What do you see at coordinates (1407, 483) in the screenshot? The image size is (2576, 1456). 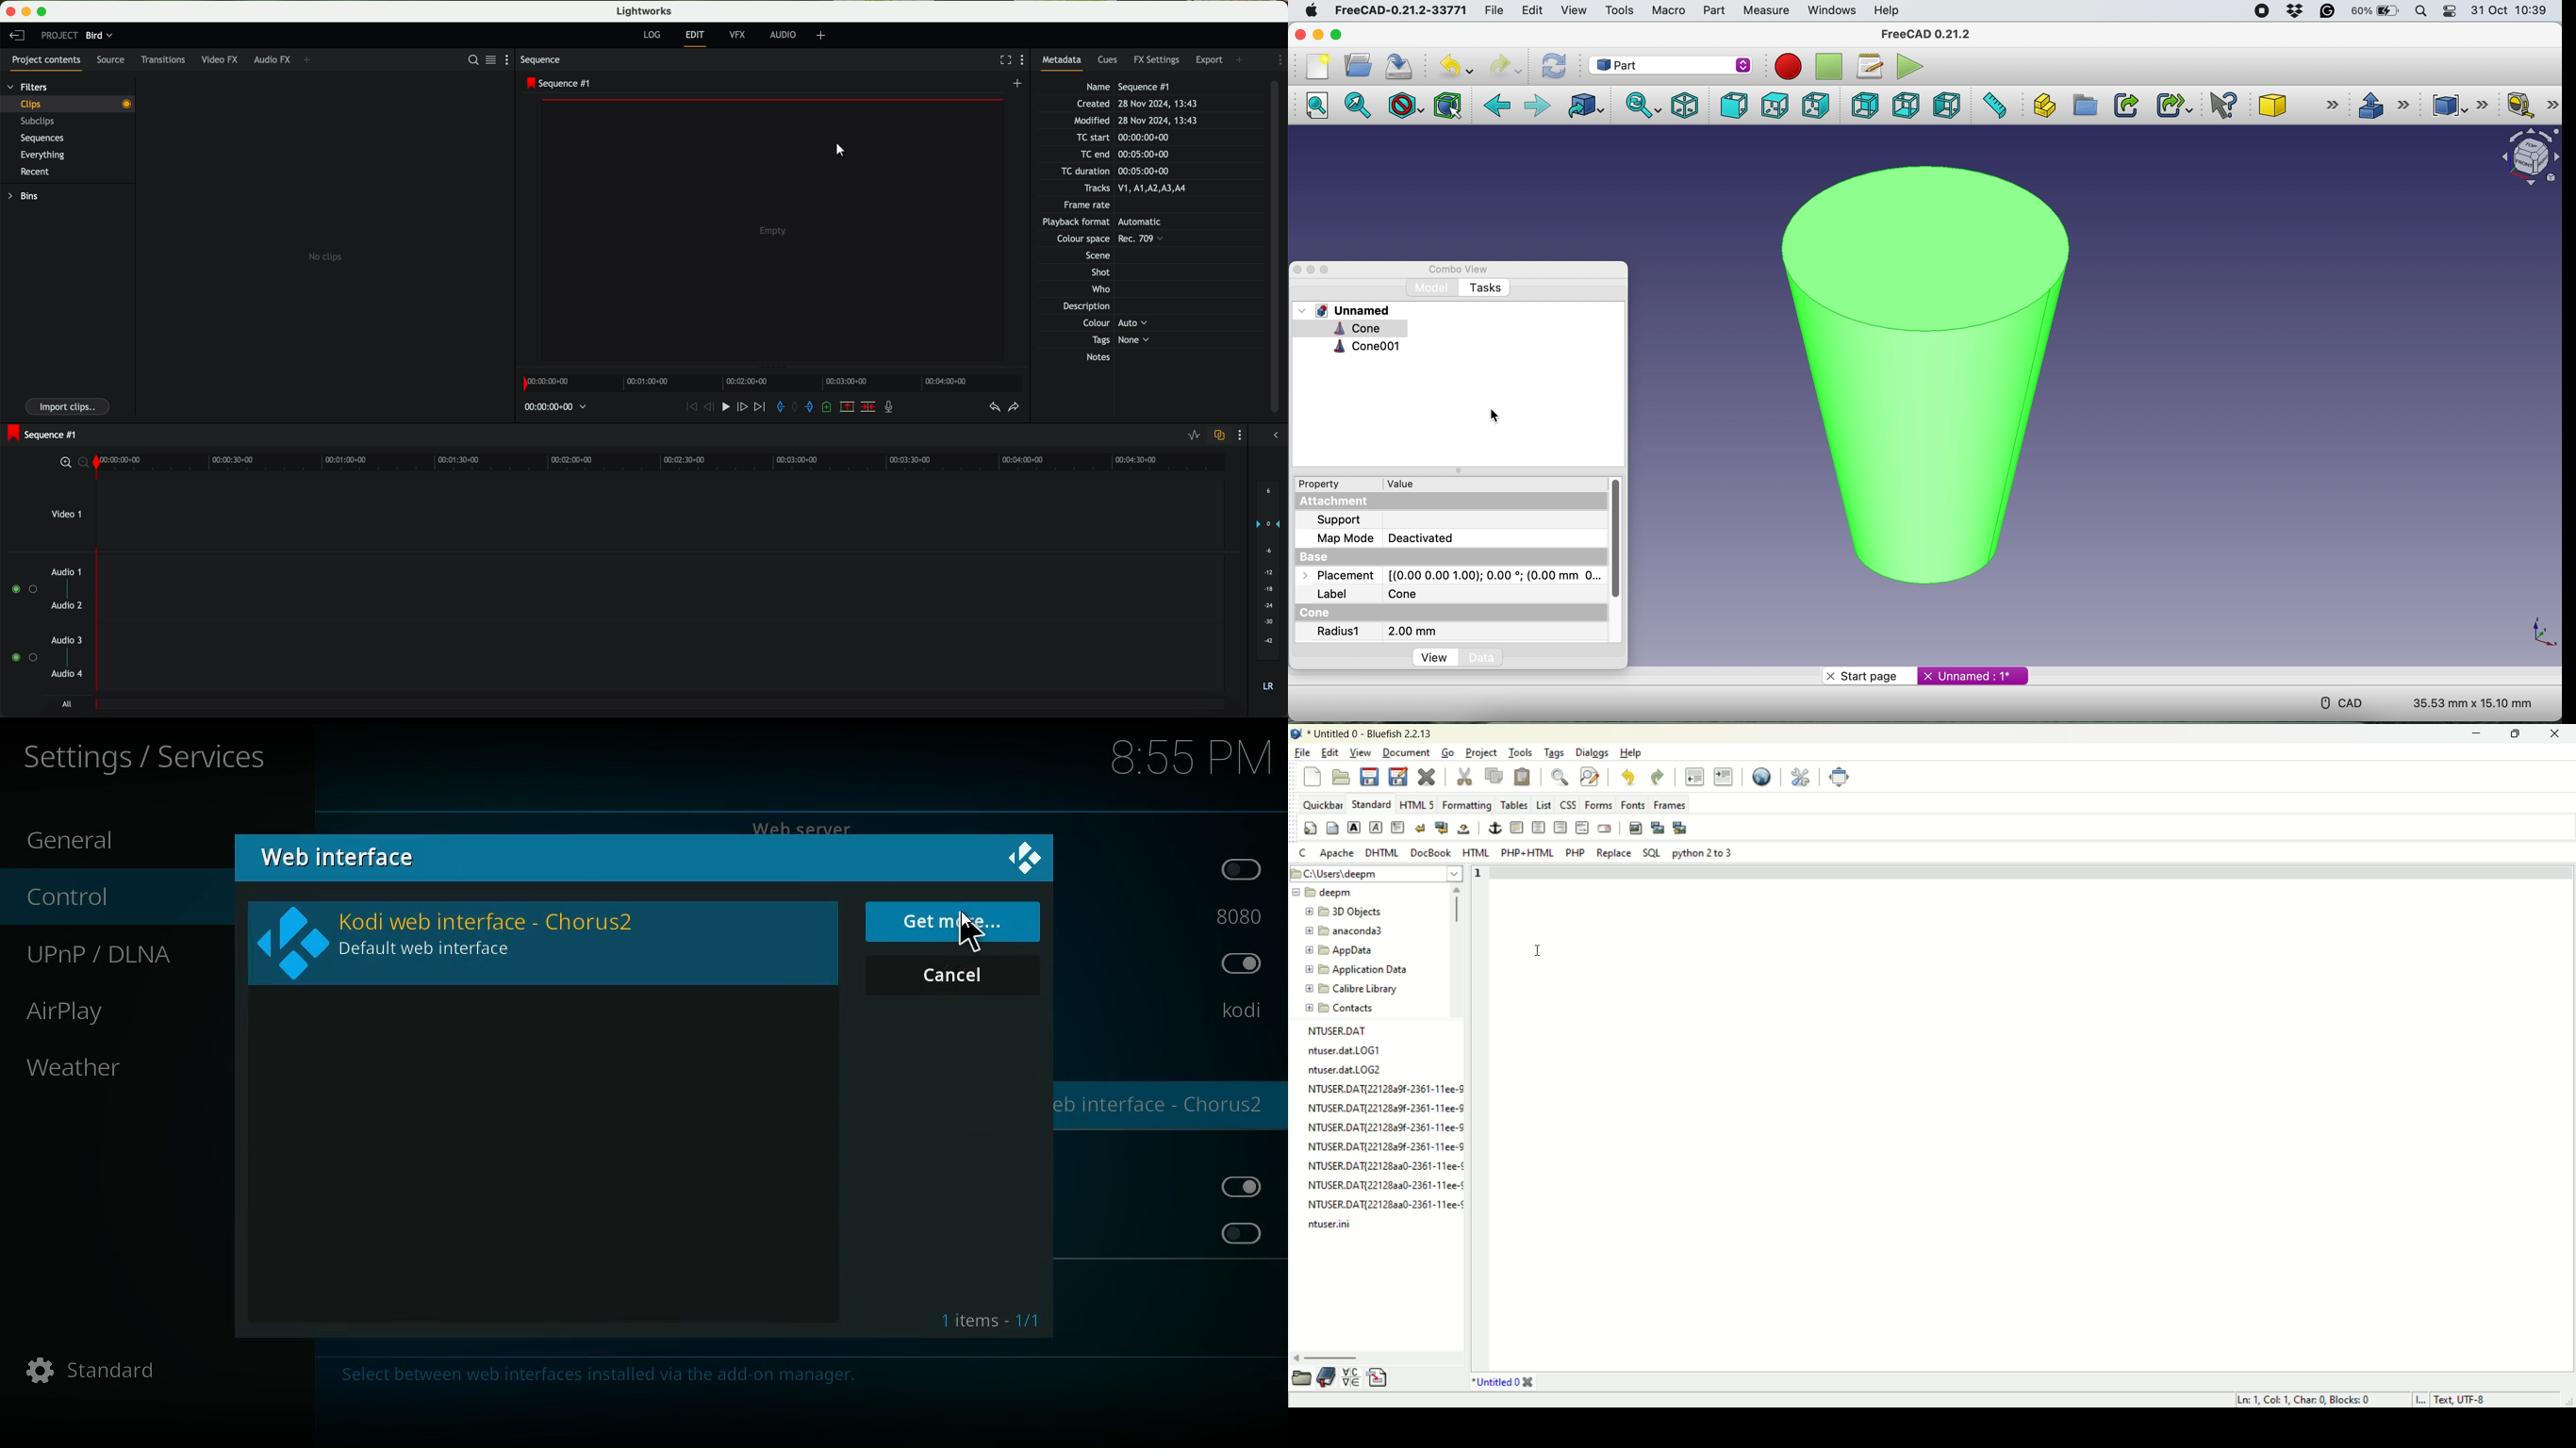 I see `value` at bounding box center [1407, 483].